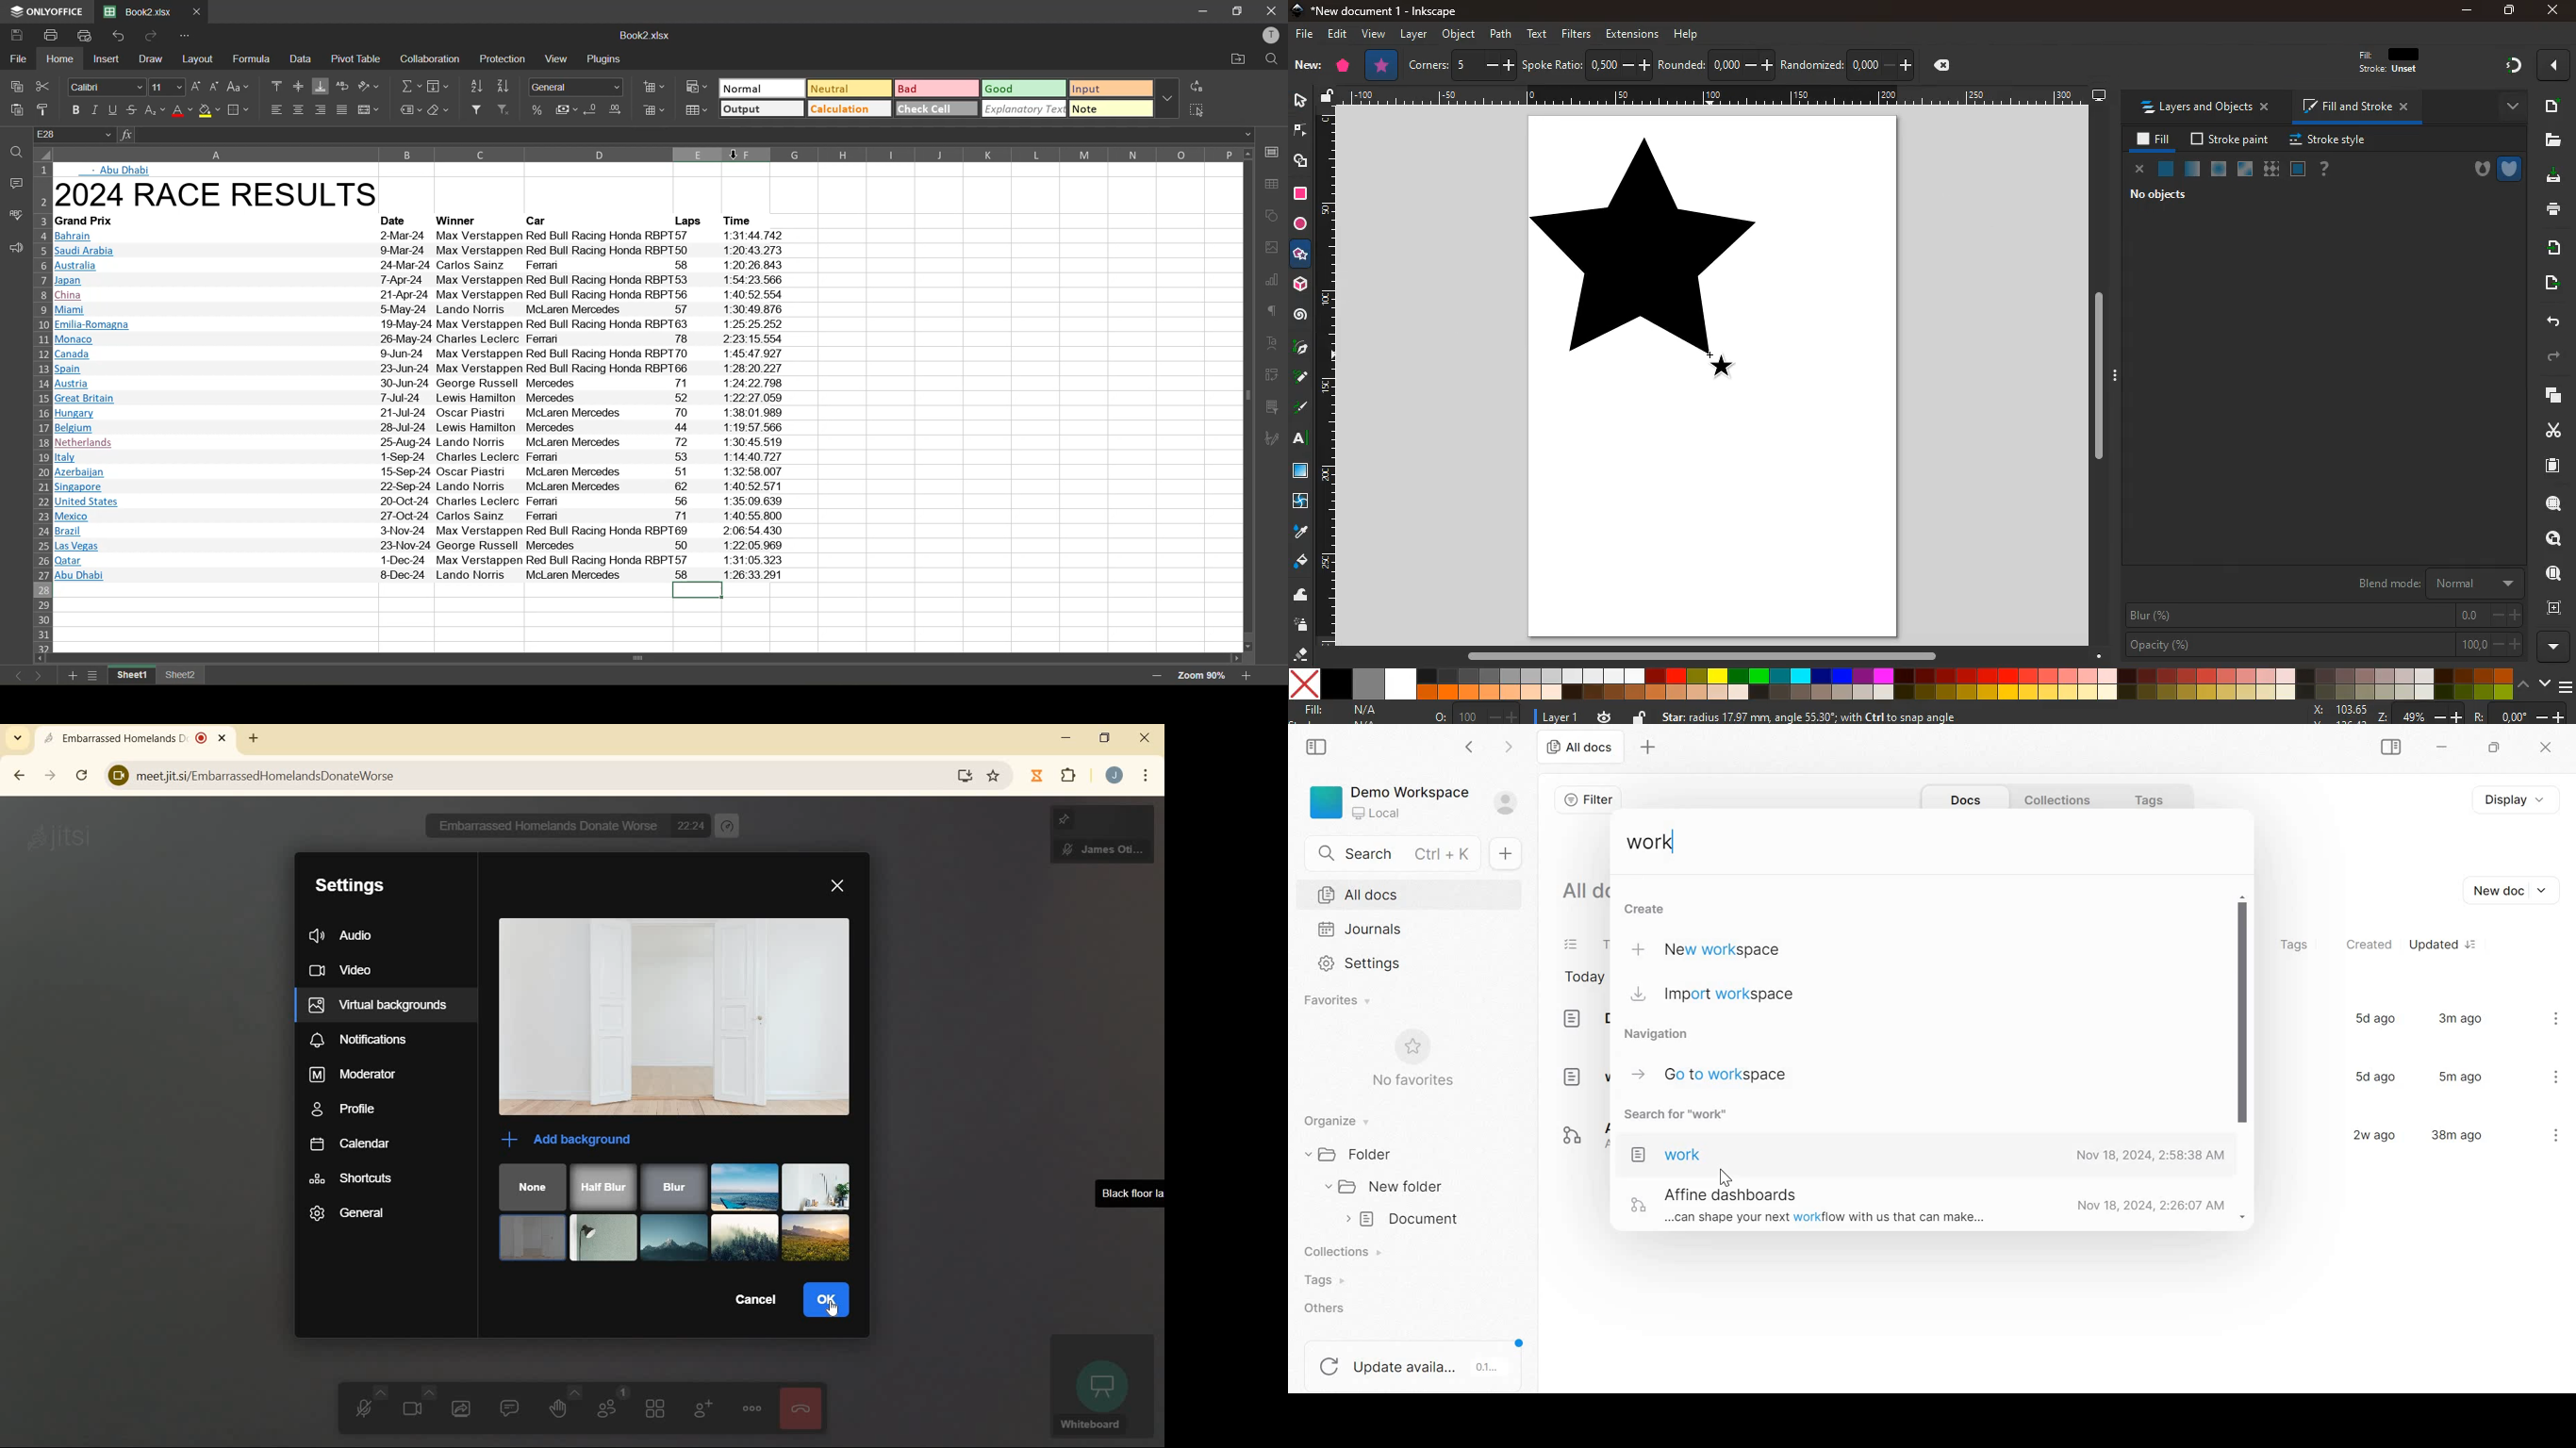 This screenshot has width=2576, height=1456. What do you see at coordinates (2550, 211) in the screenshot?
I see `print` at bounding box center [2550, 211].